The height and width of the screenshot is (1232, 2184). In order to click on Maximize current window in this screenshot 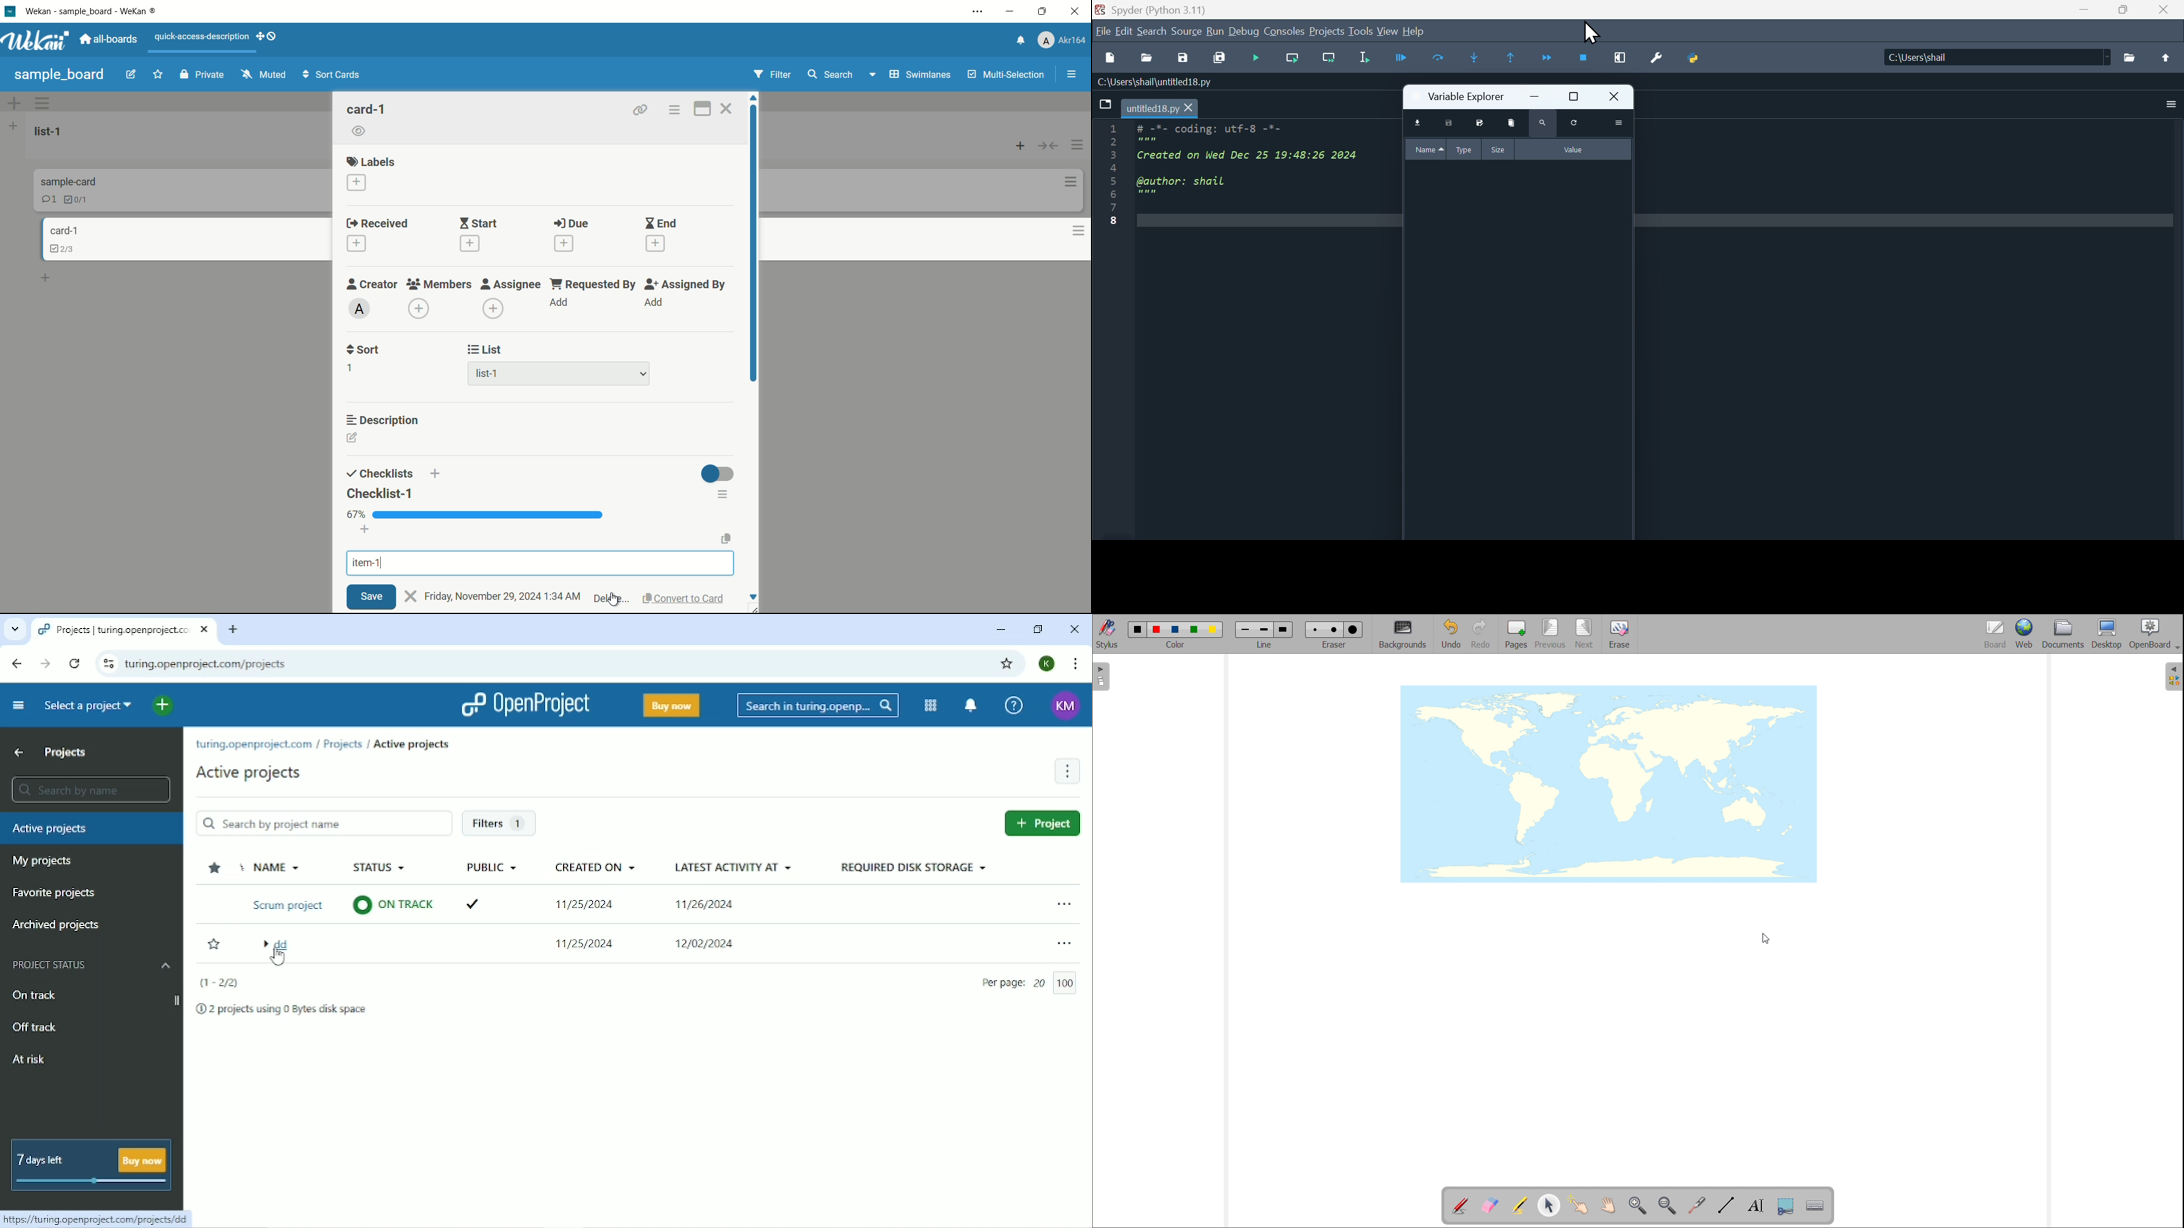, I will do `click(1619, 61)`.